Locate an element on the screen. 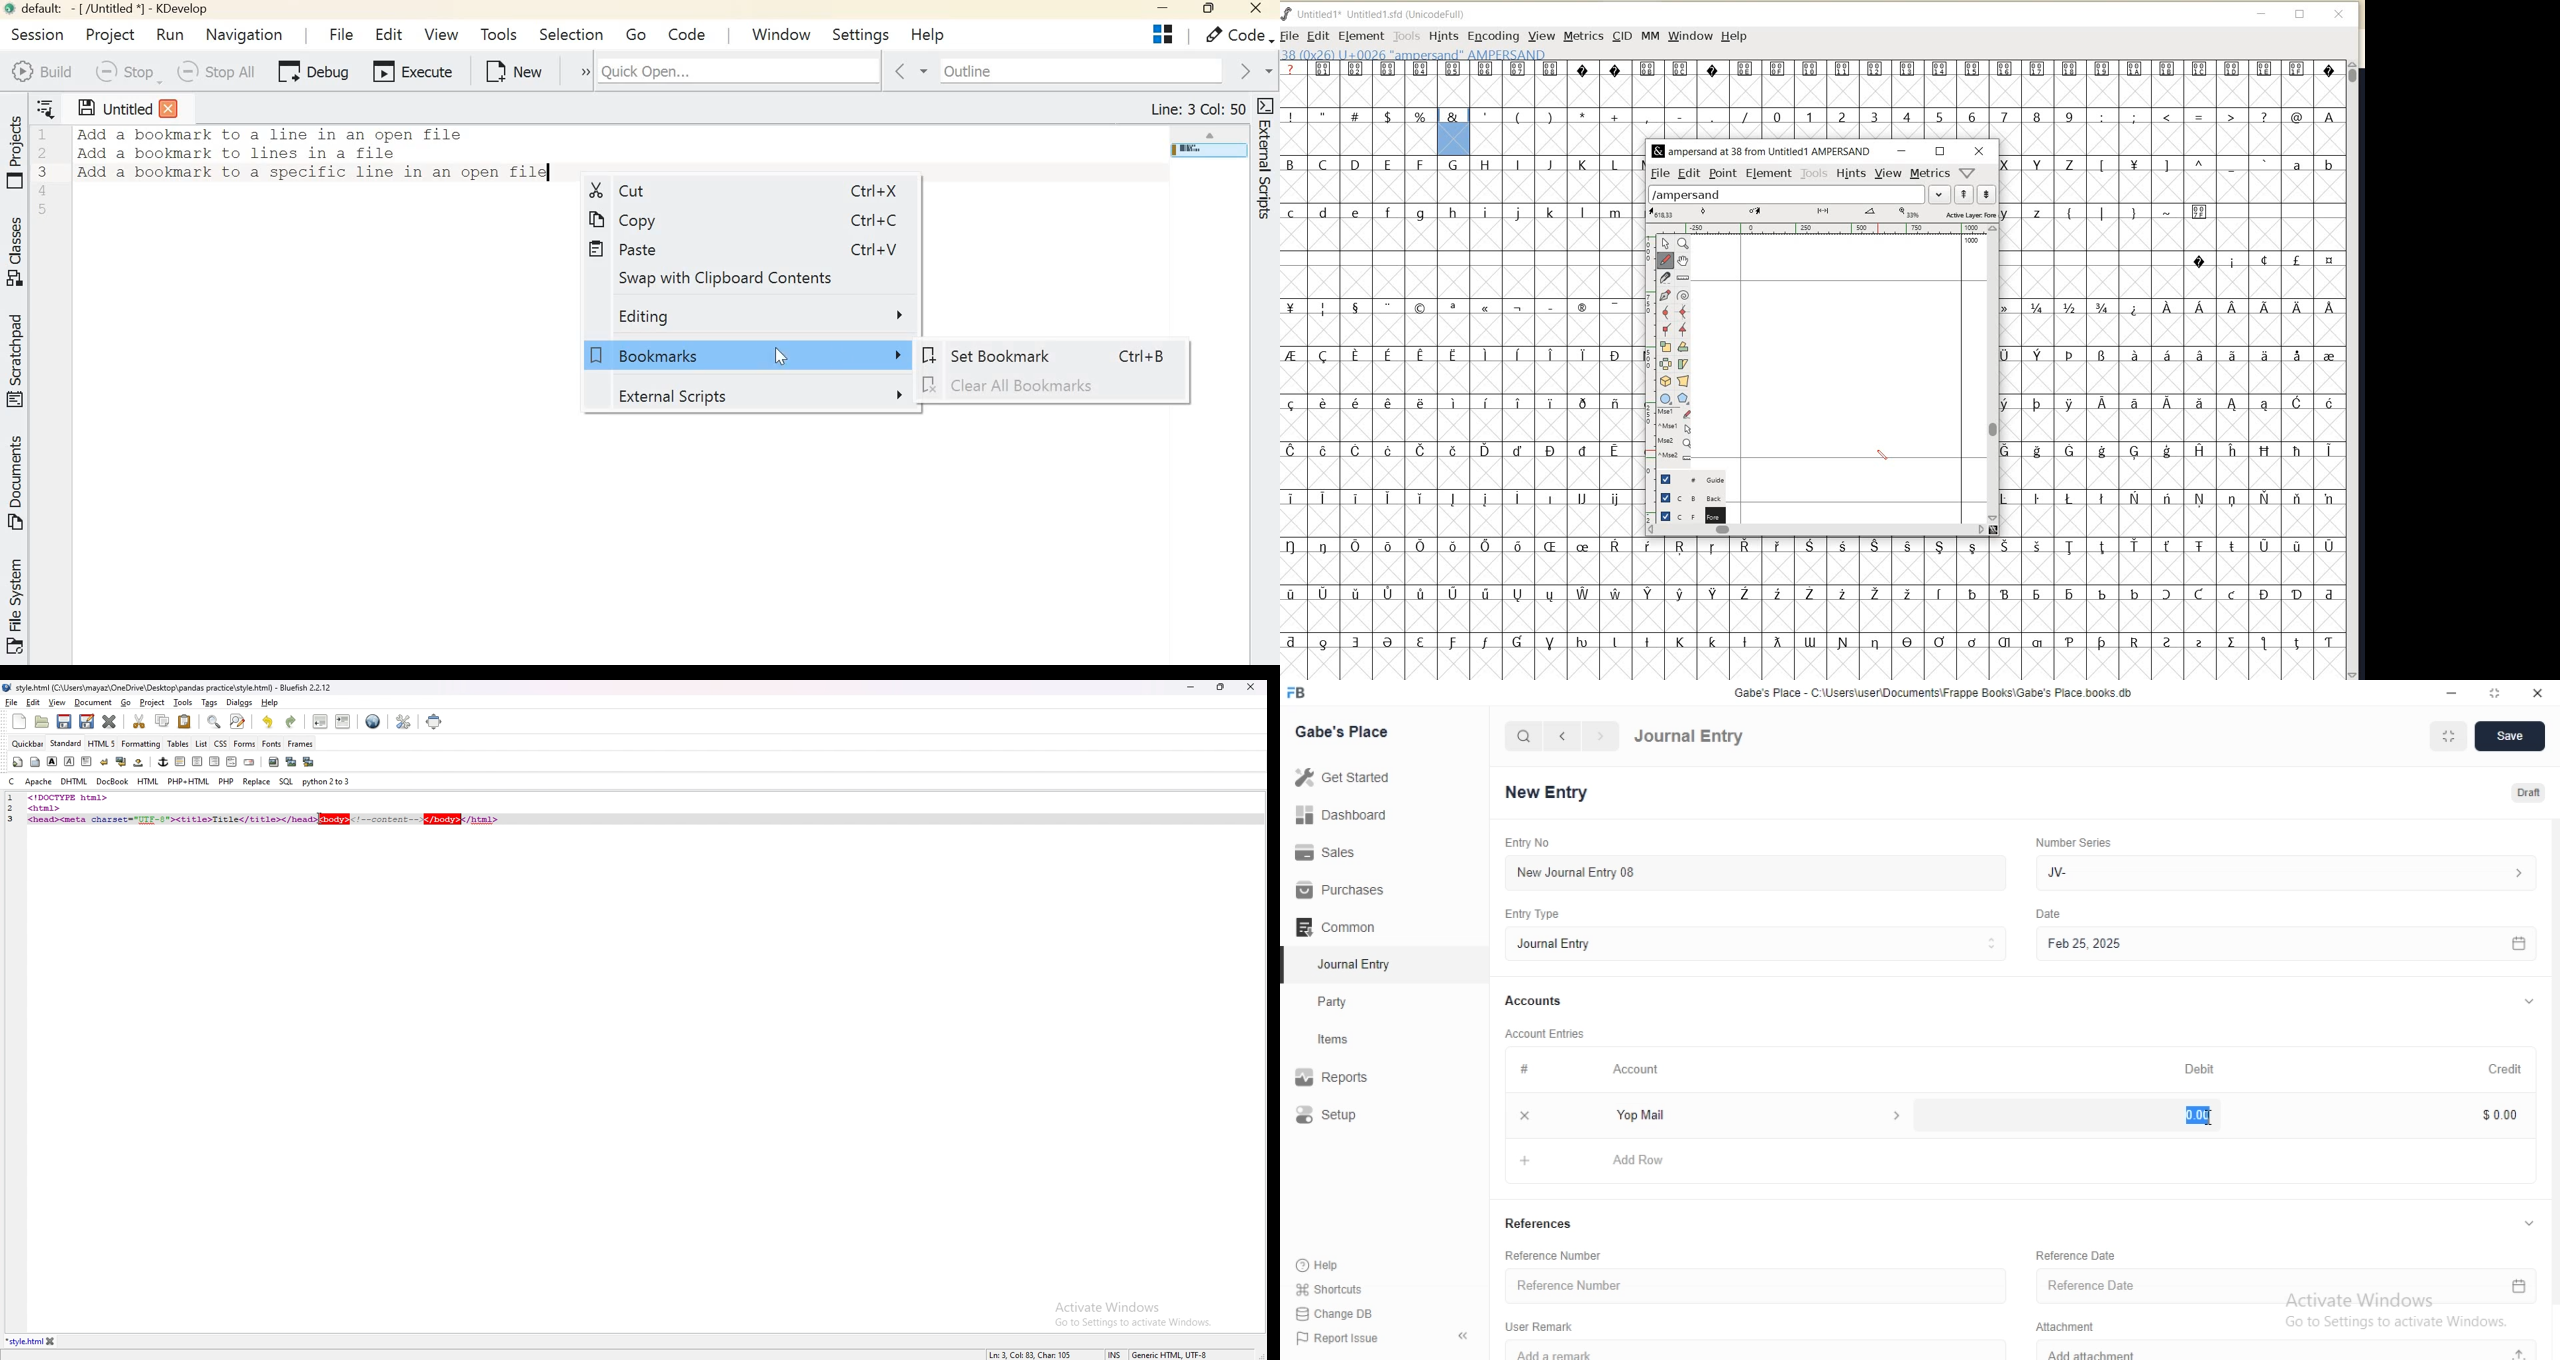 The image size is (2576, 1372). Accounts is located at coordinates (1535, 1002).